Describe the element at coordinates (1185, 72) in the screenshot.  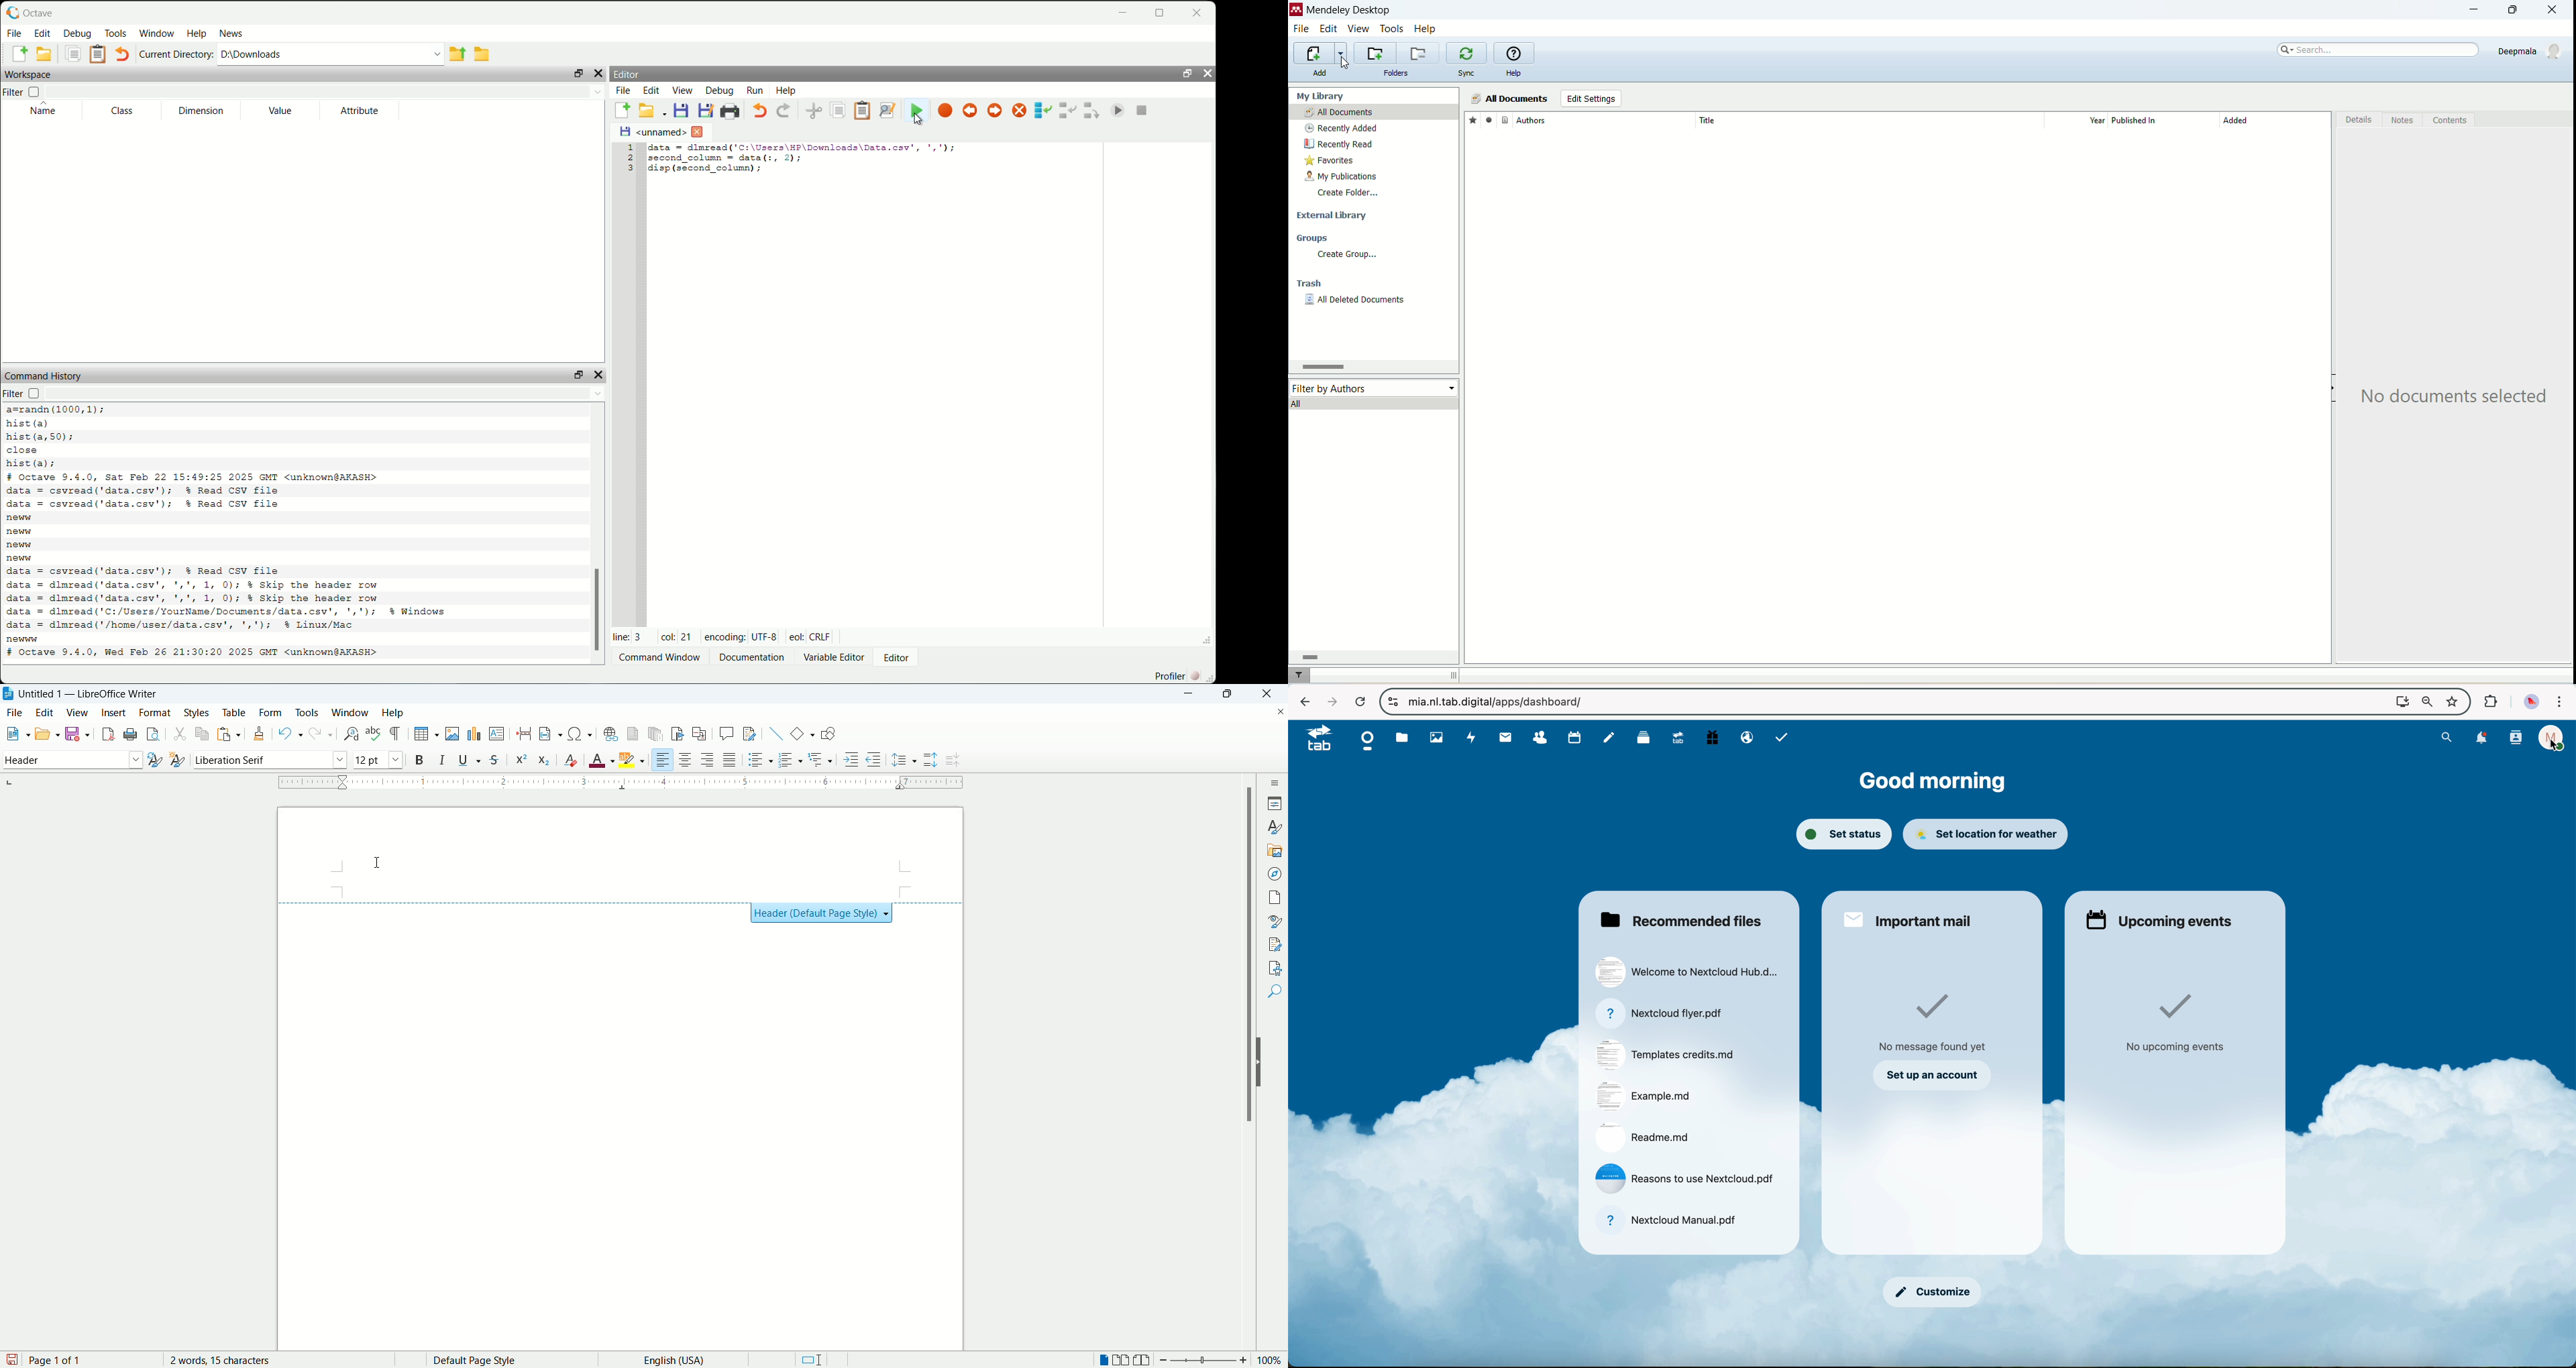
I see `unlock widget` at that location.